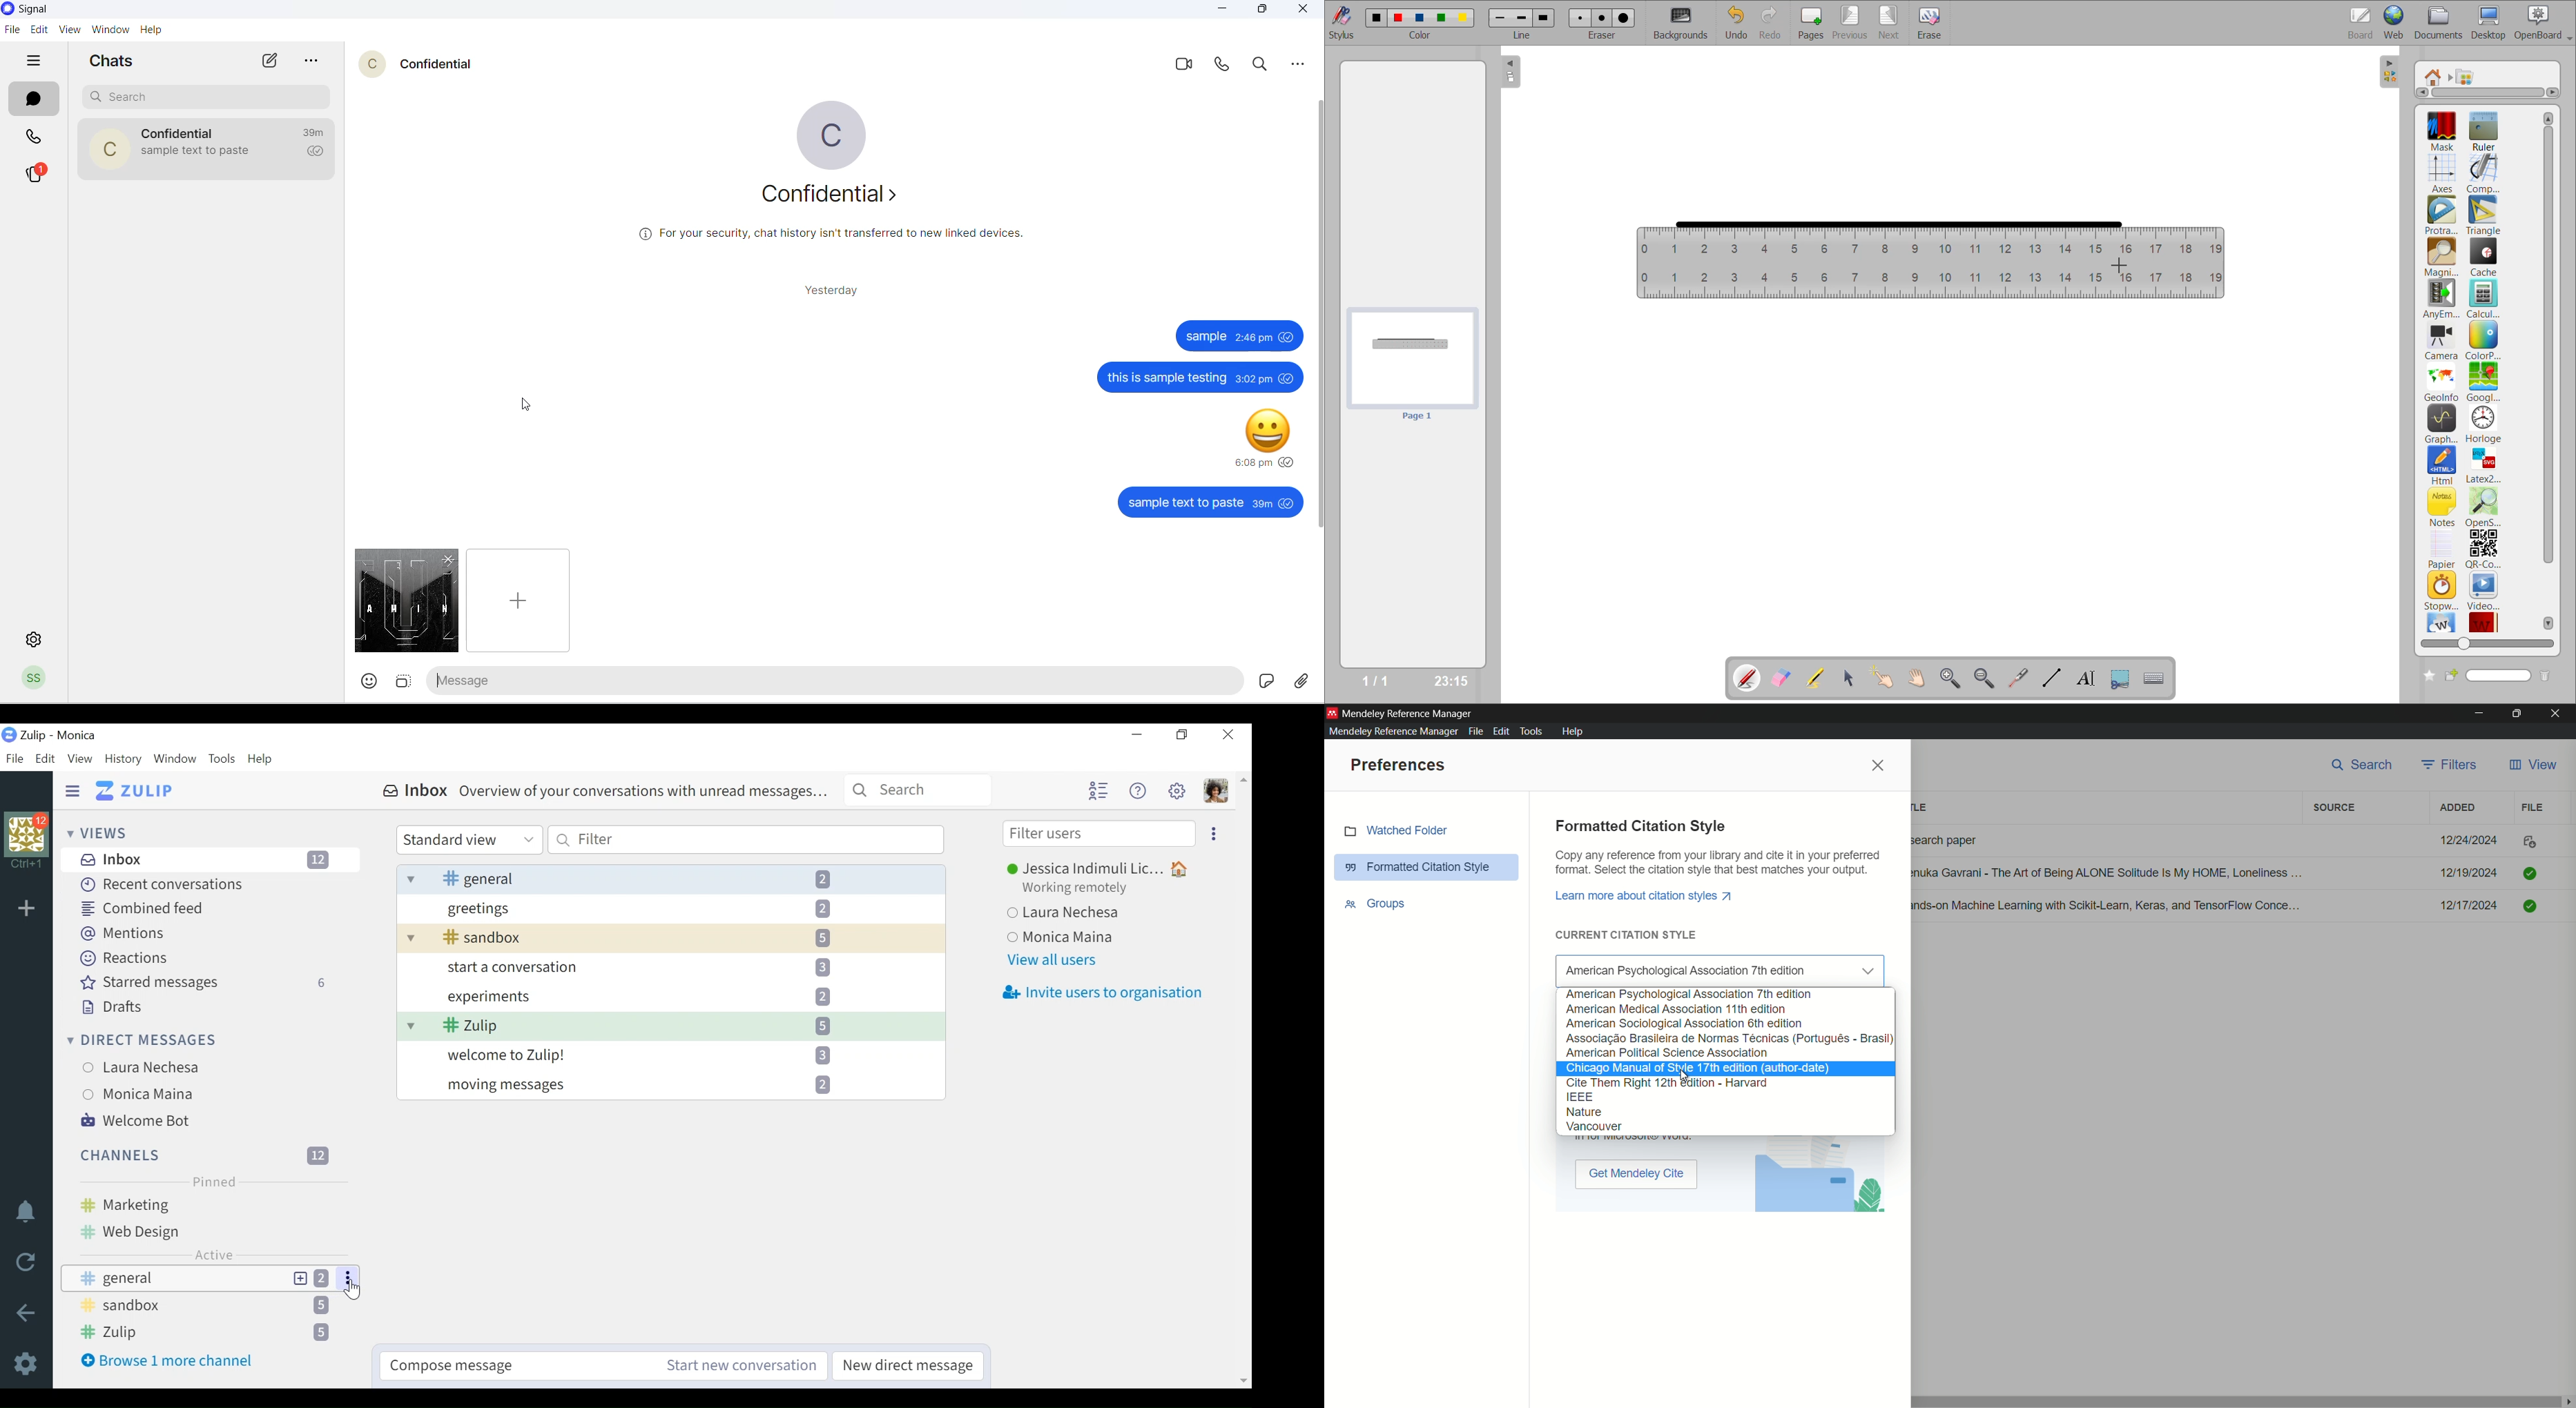 The image size is (2576, 1428). Describe the element at coordinates (124, 759) in the screenshot. I see `History` at that location.